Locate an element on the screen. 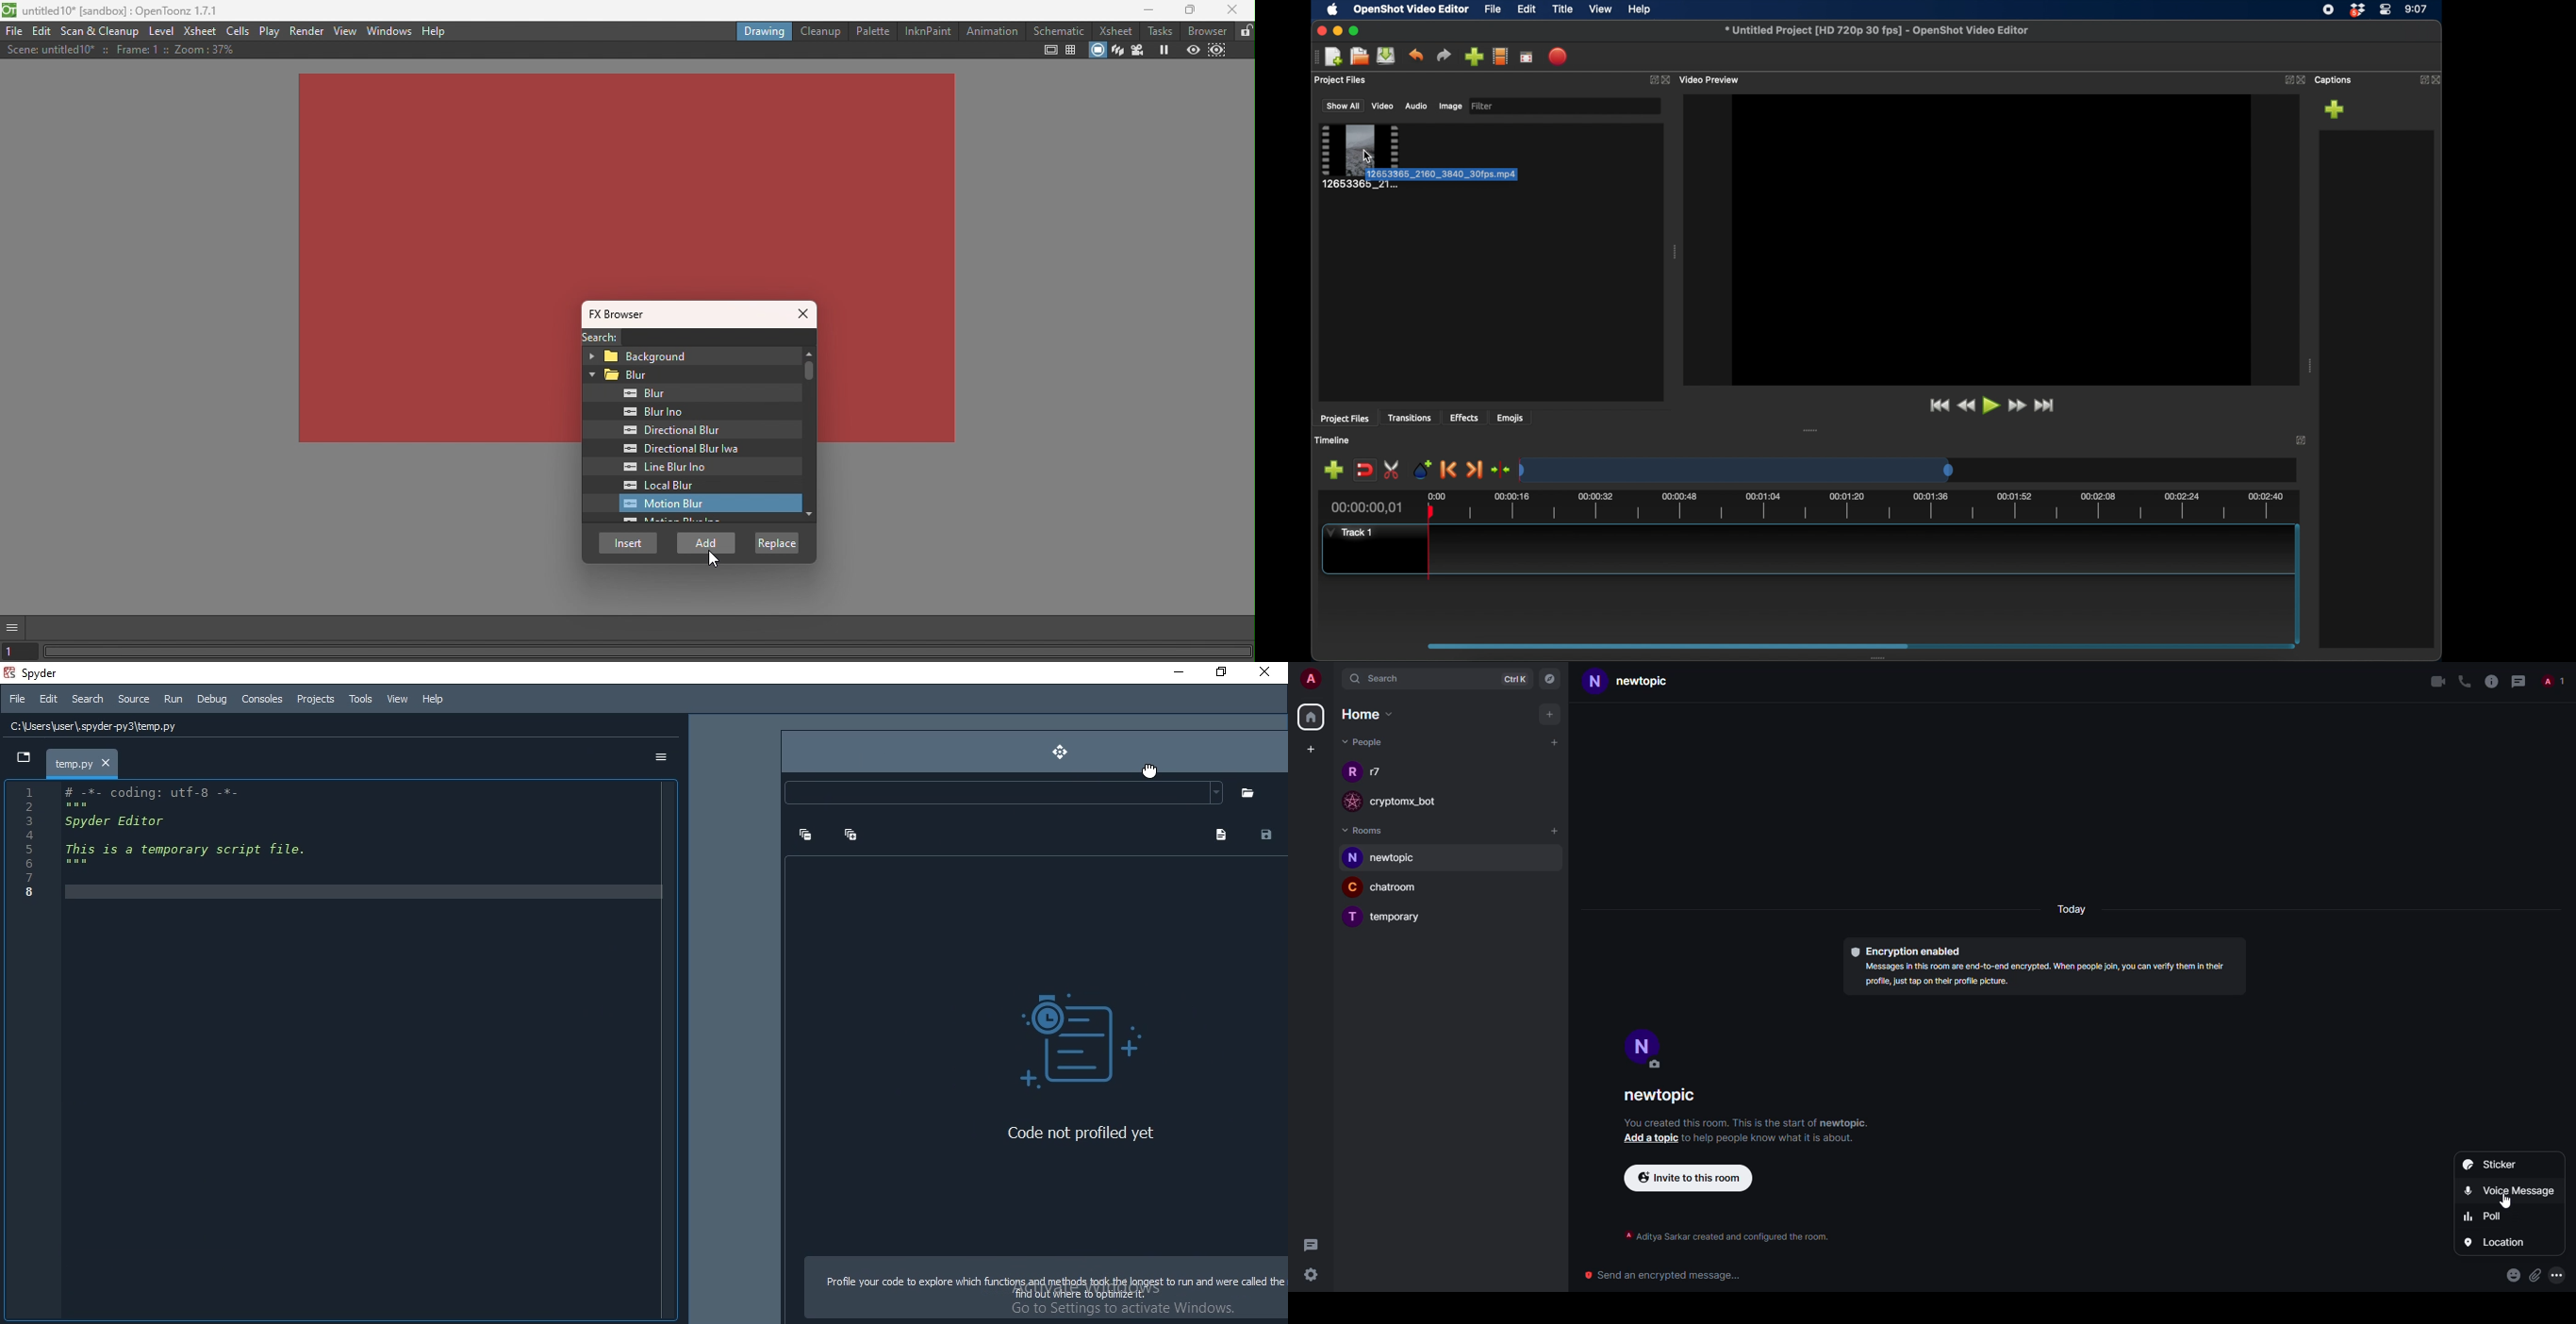 The height and width of the screenshot is (1344, 2576). scroll box is located at coordinates (1667, 646).